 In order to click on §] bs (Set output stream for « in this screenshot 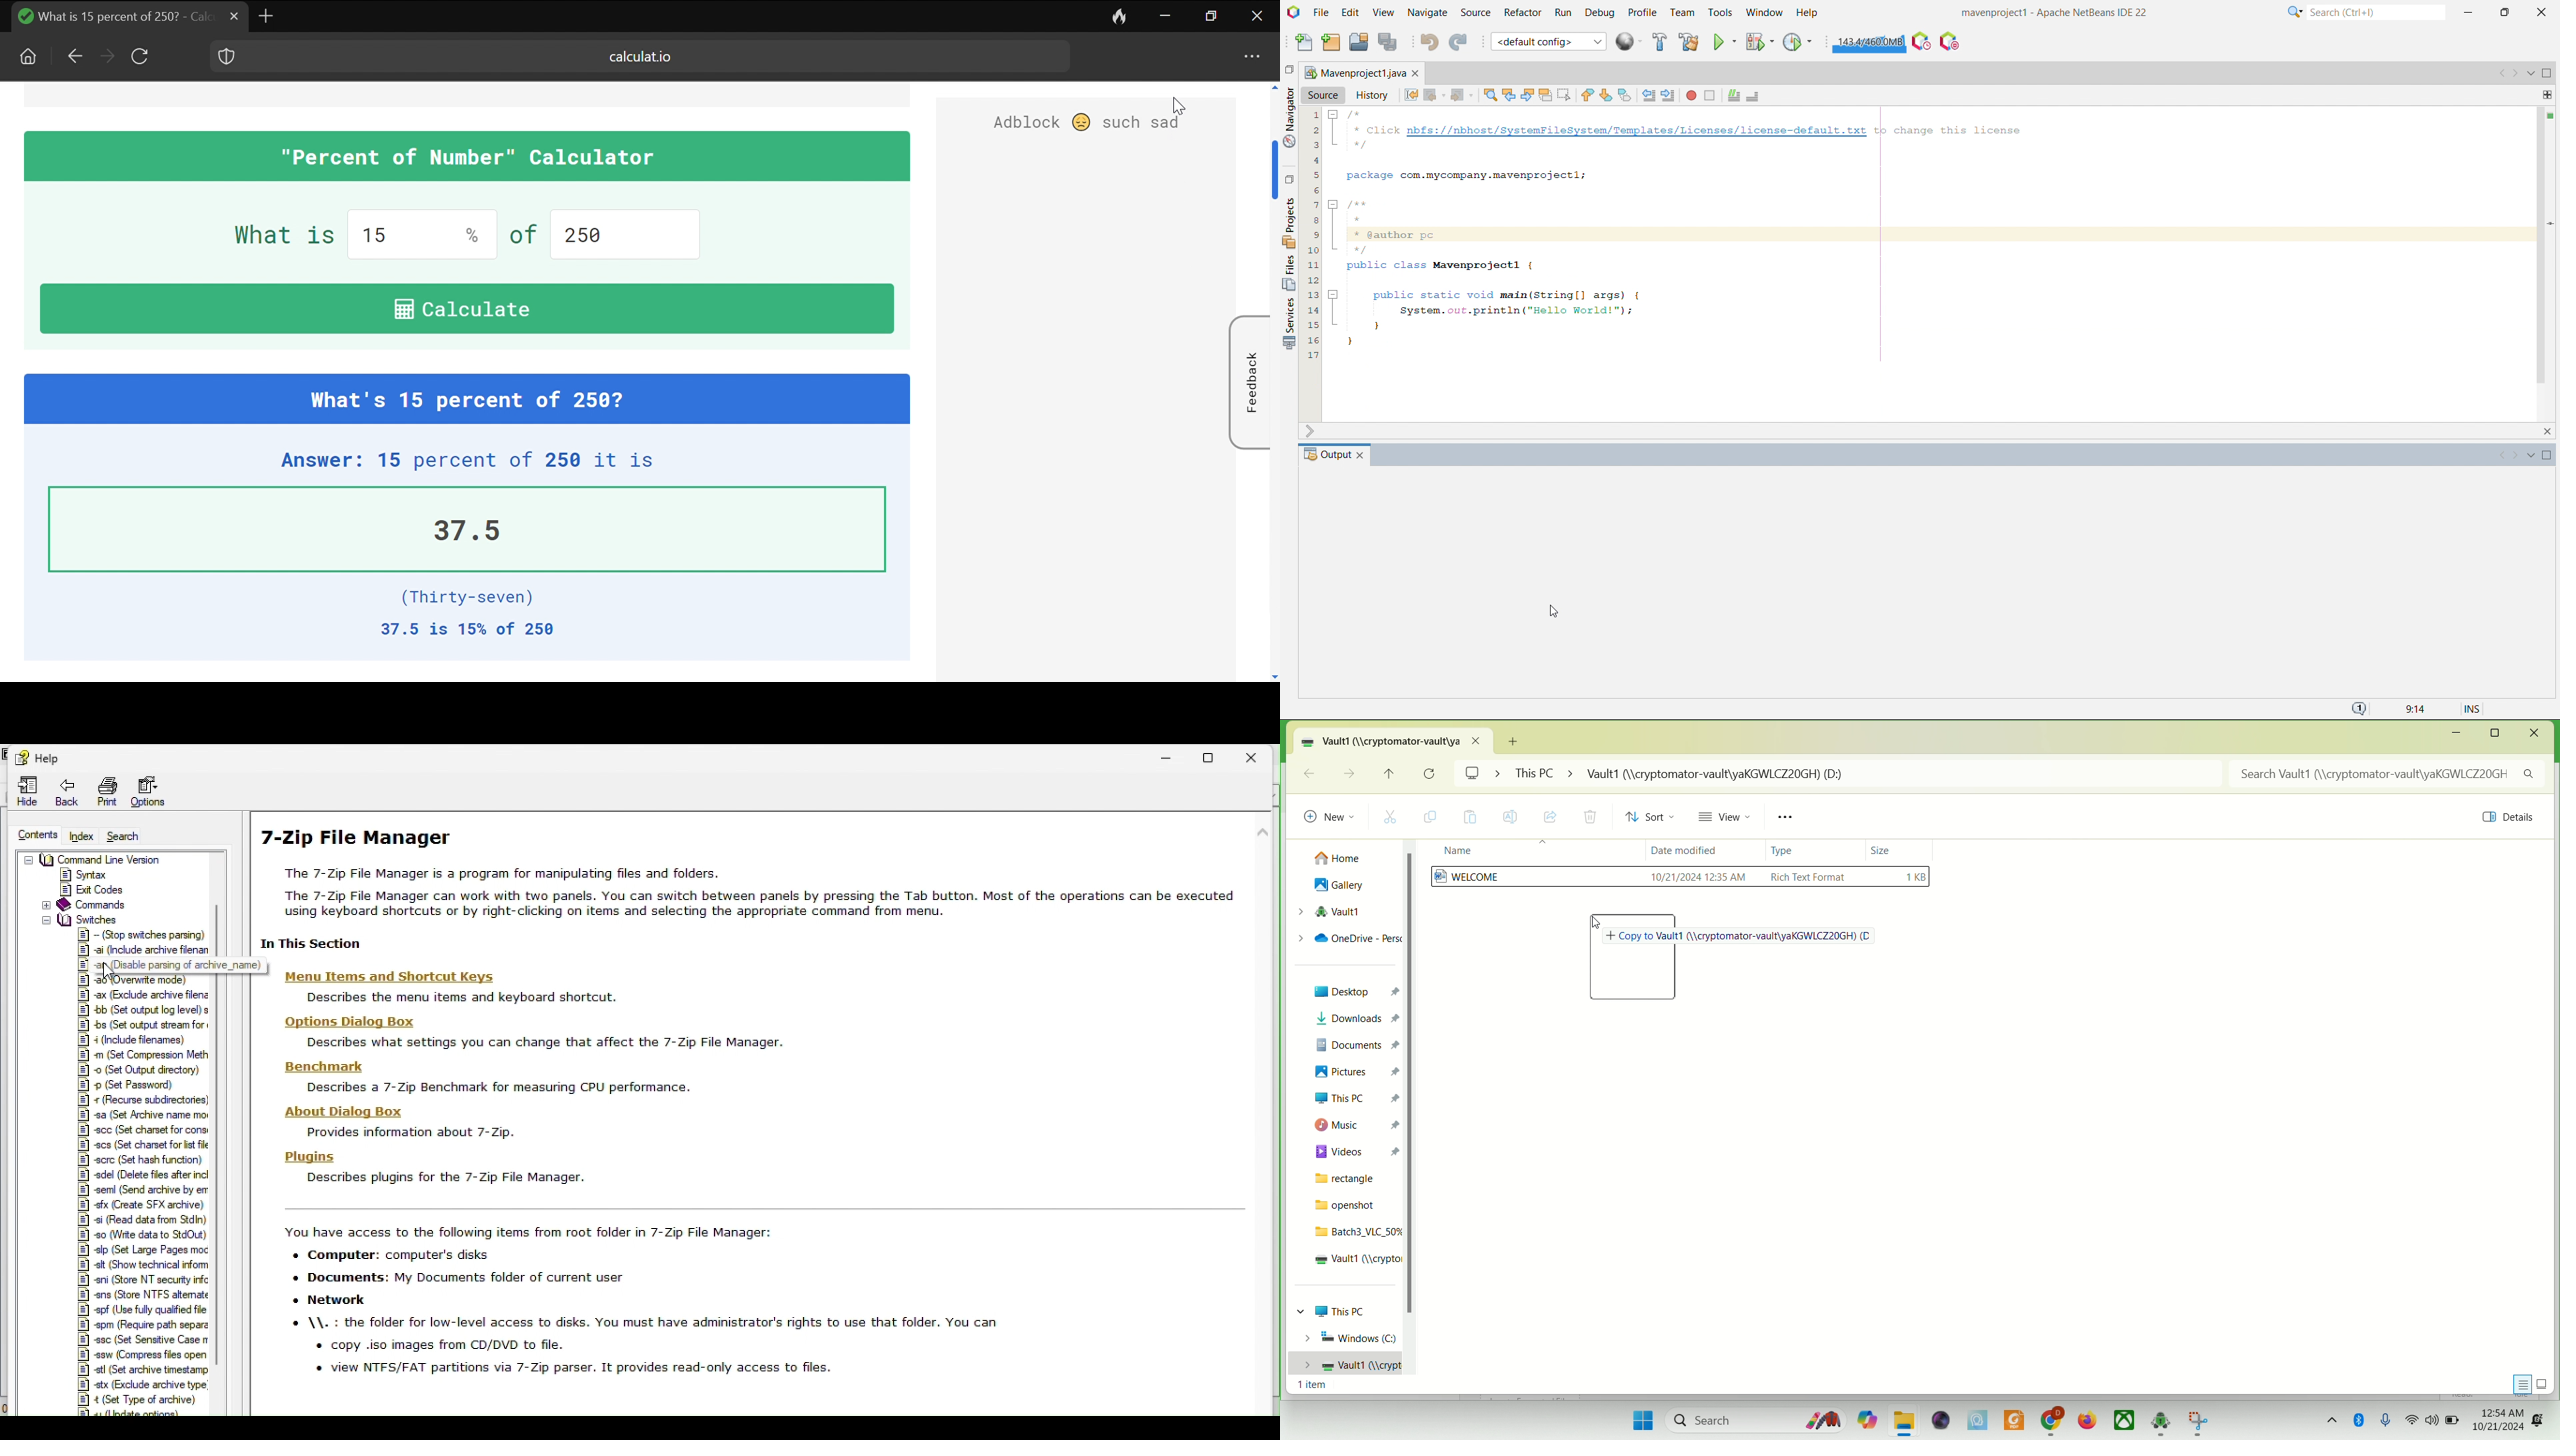, I will do `click(142, 1024)`.